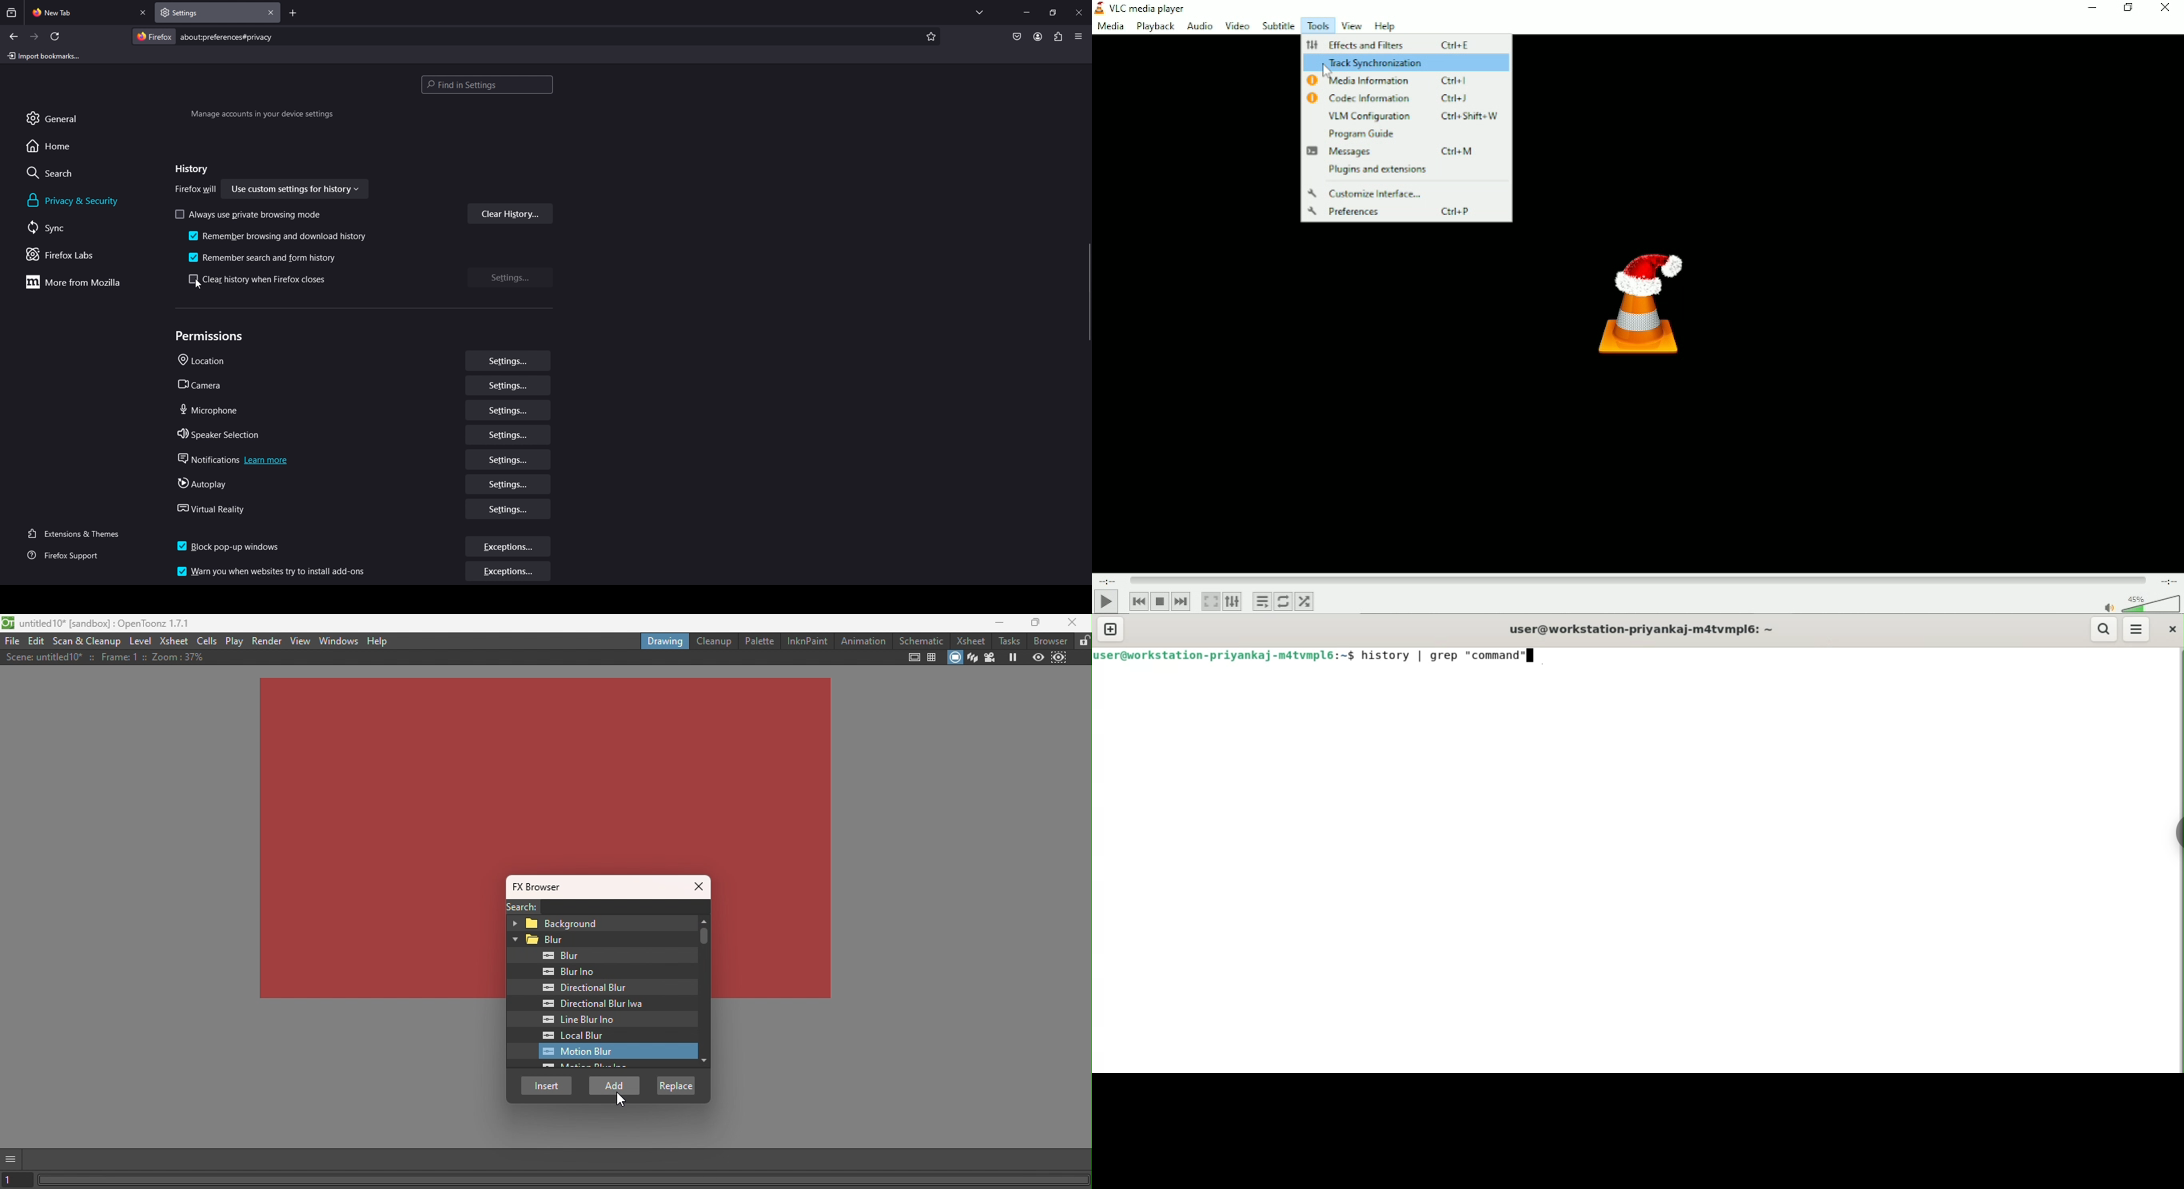 The height and width of the screenshot is (1204, 2184). I want to click on Messages, so click(1407, 152).